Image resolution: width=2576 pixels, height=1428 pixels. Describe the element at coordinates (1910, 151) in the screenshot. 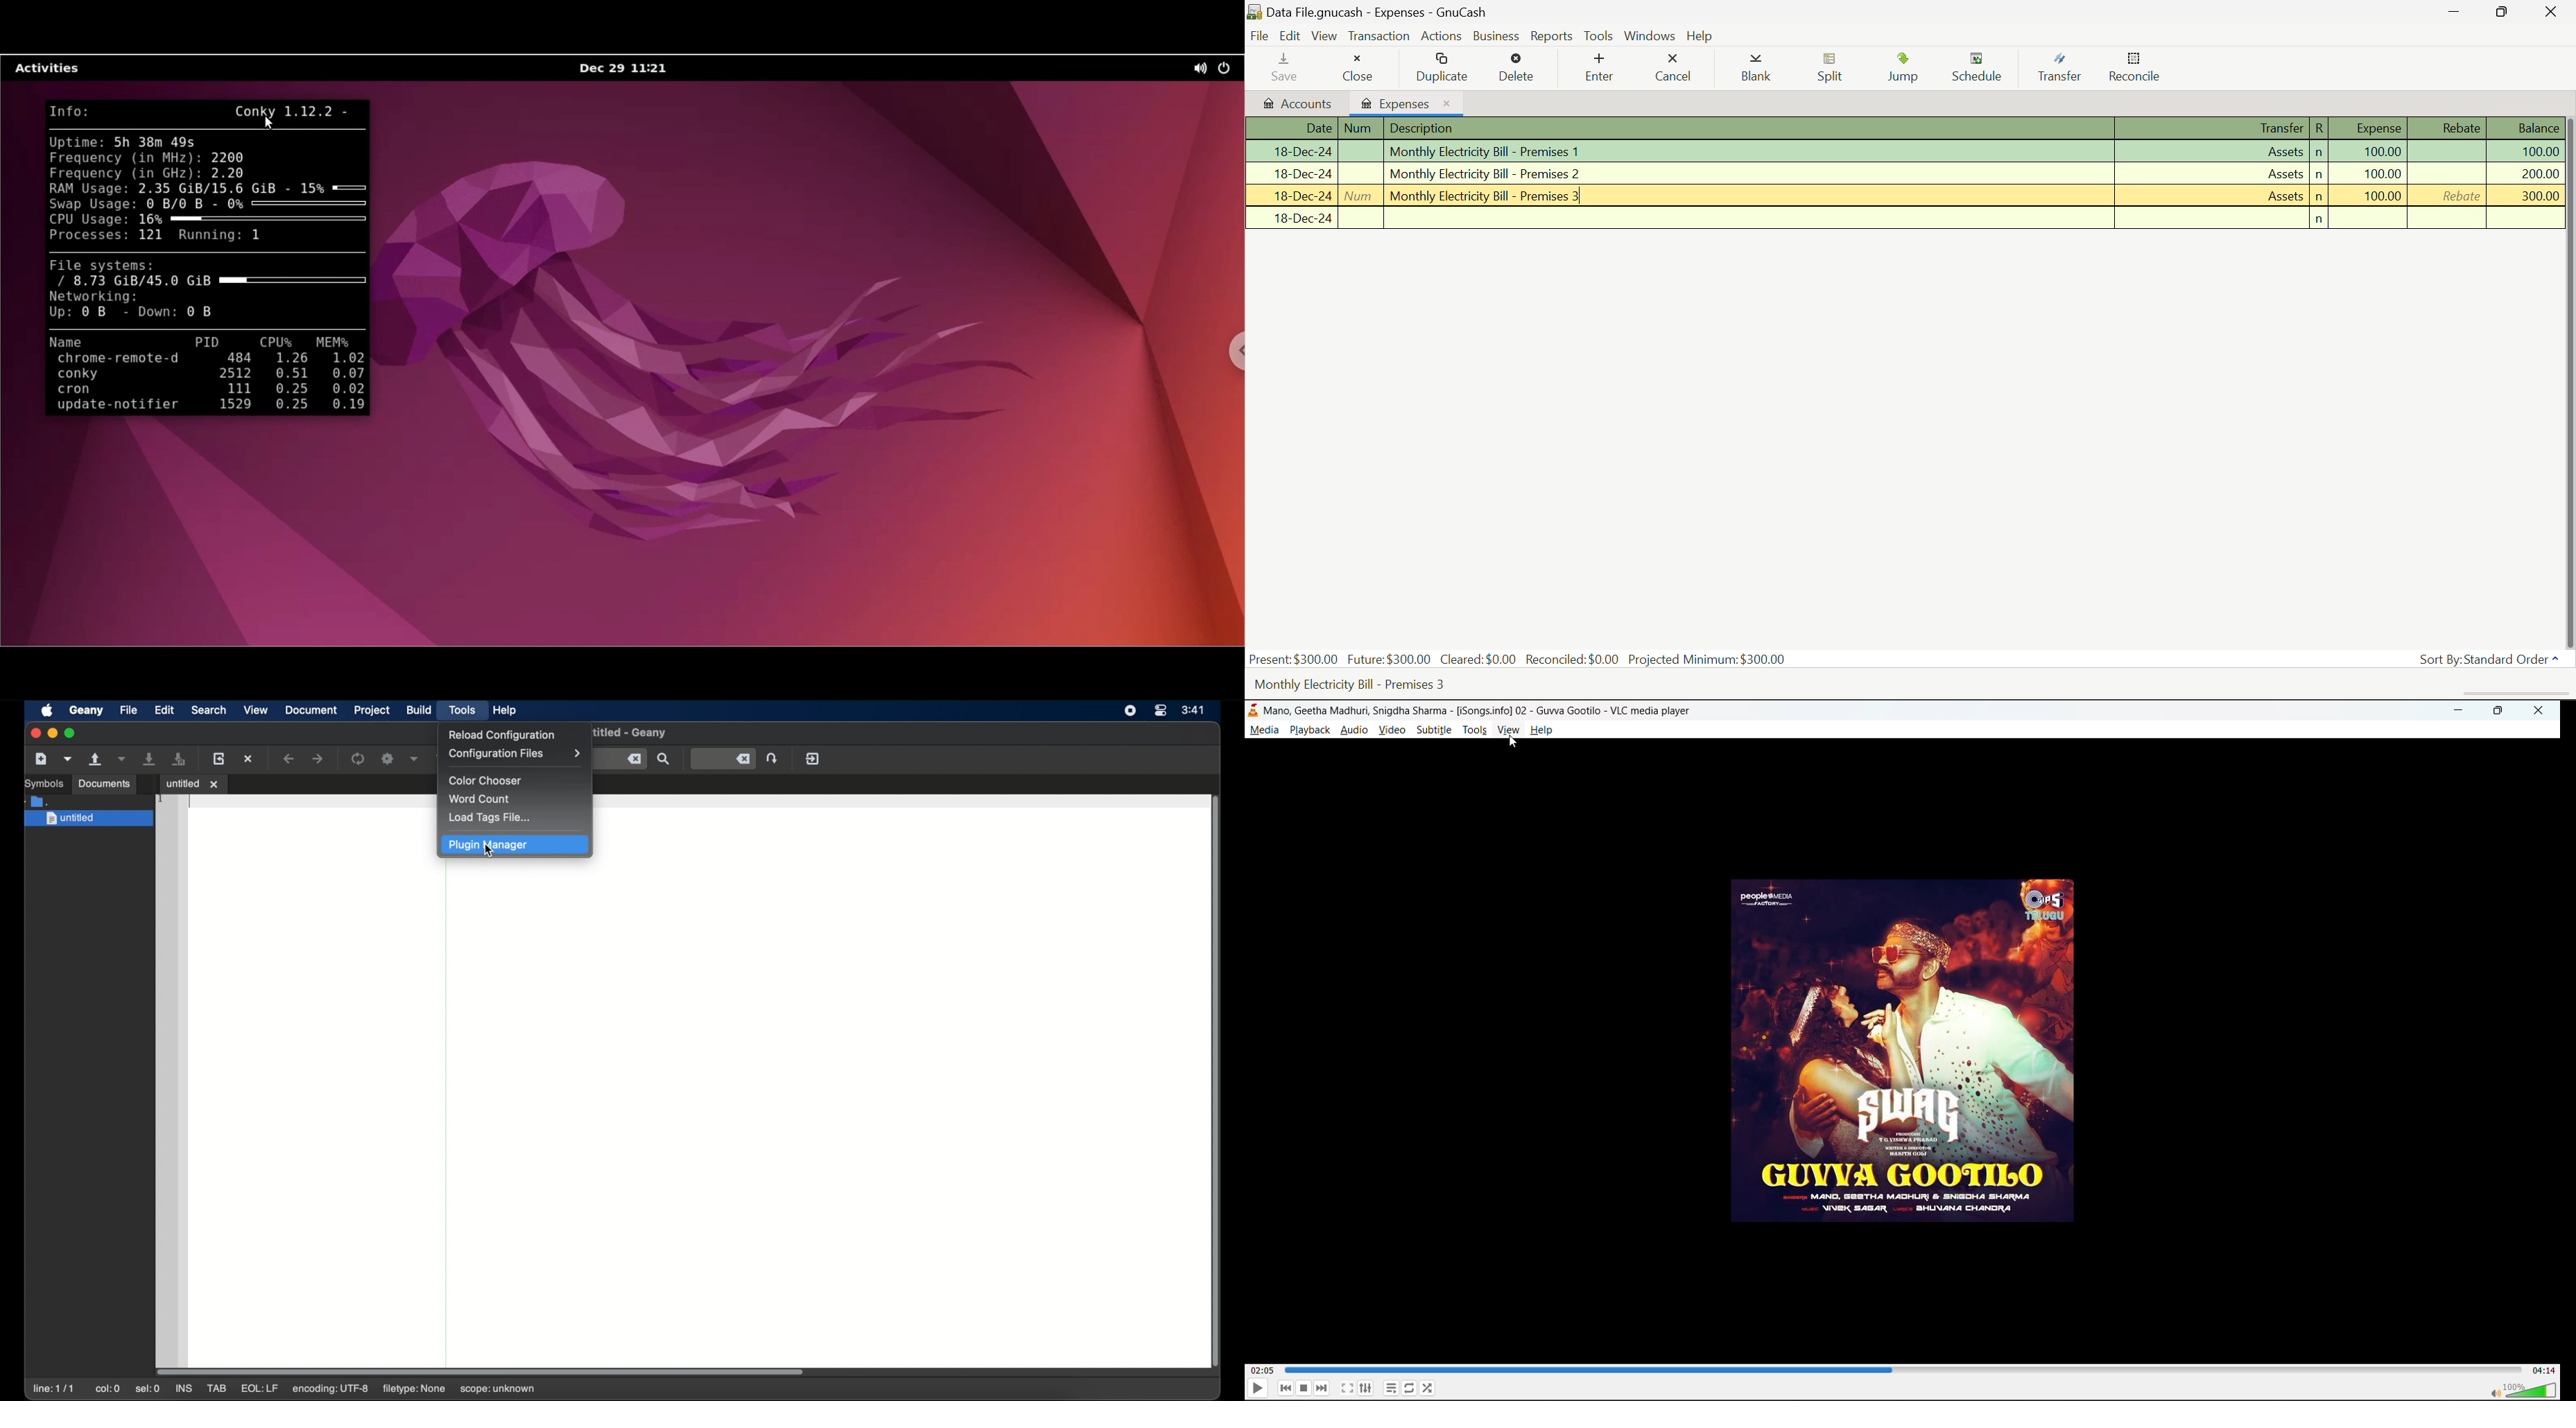

I see `Transaction 1` at that location.